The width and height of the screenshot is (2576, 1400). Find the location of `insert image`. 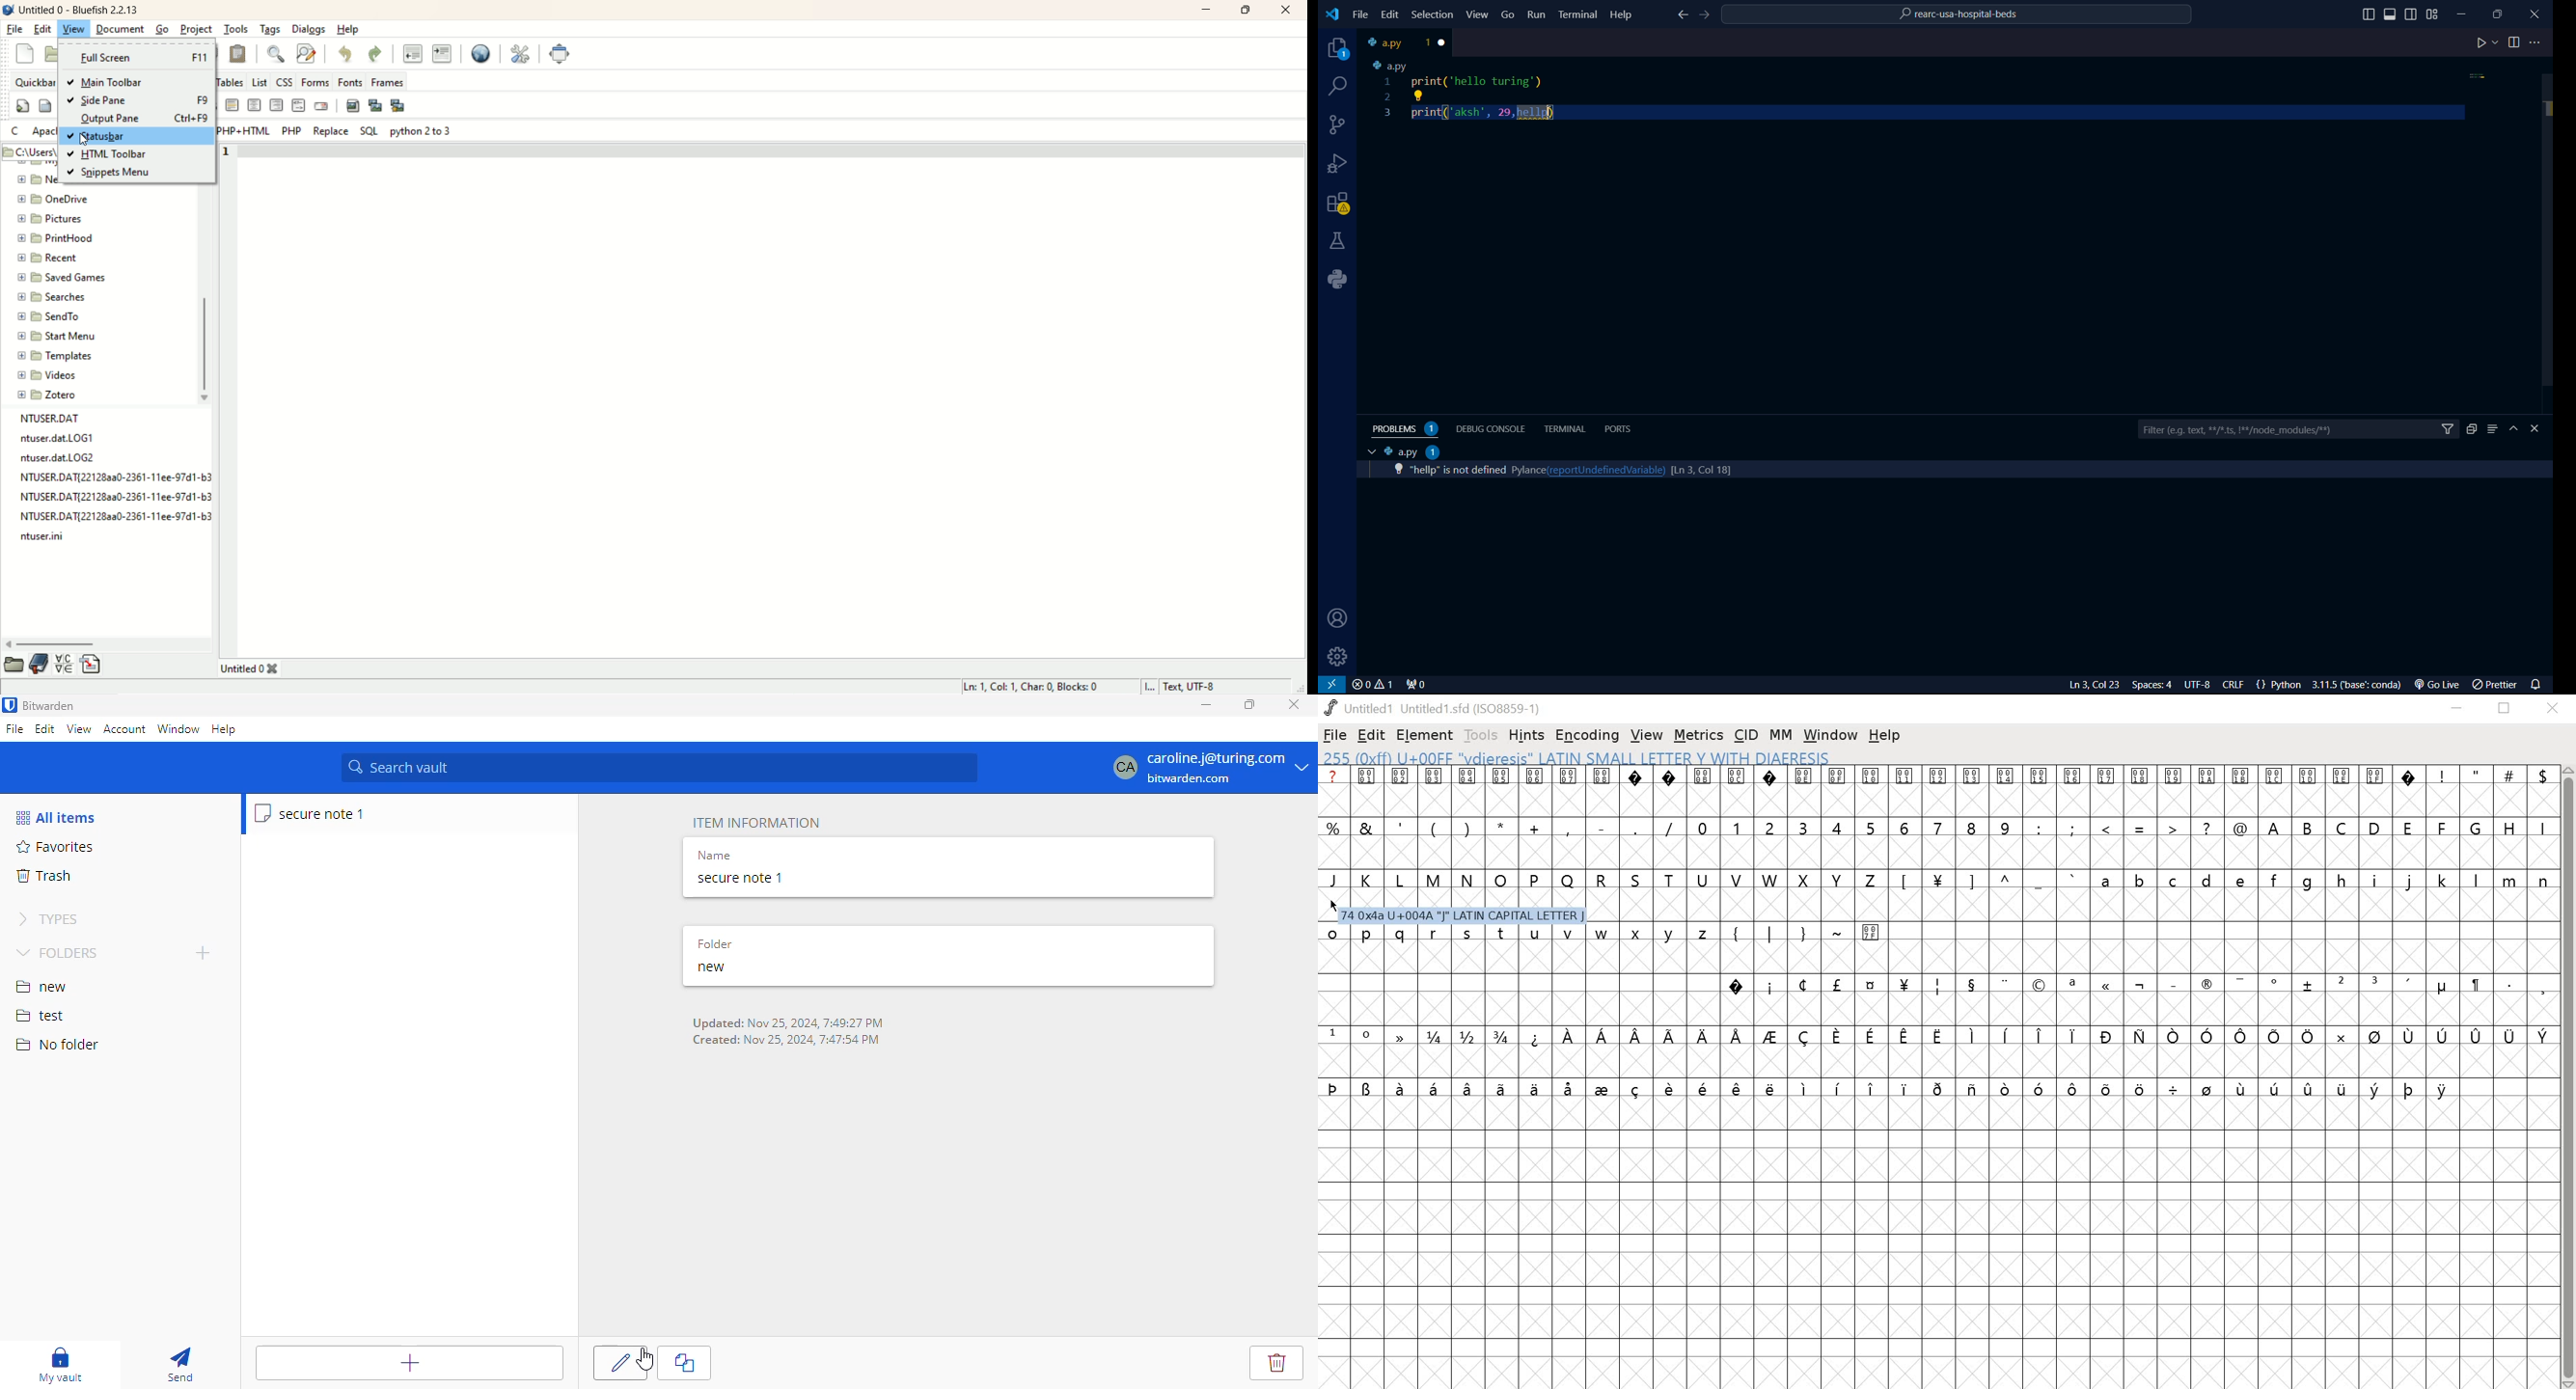

insert image is located at coordinates (352, 107).